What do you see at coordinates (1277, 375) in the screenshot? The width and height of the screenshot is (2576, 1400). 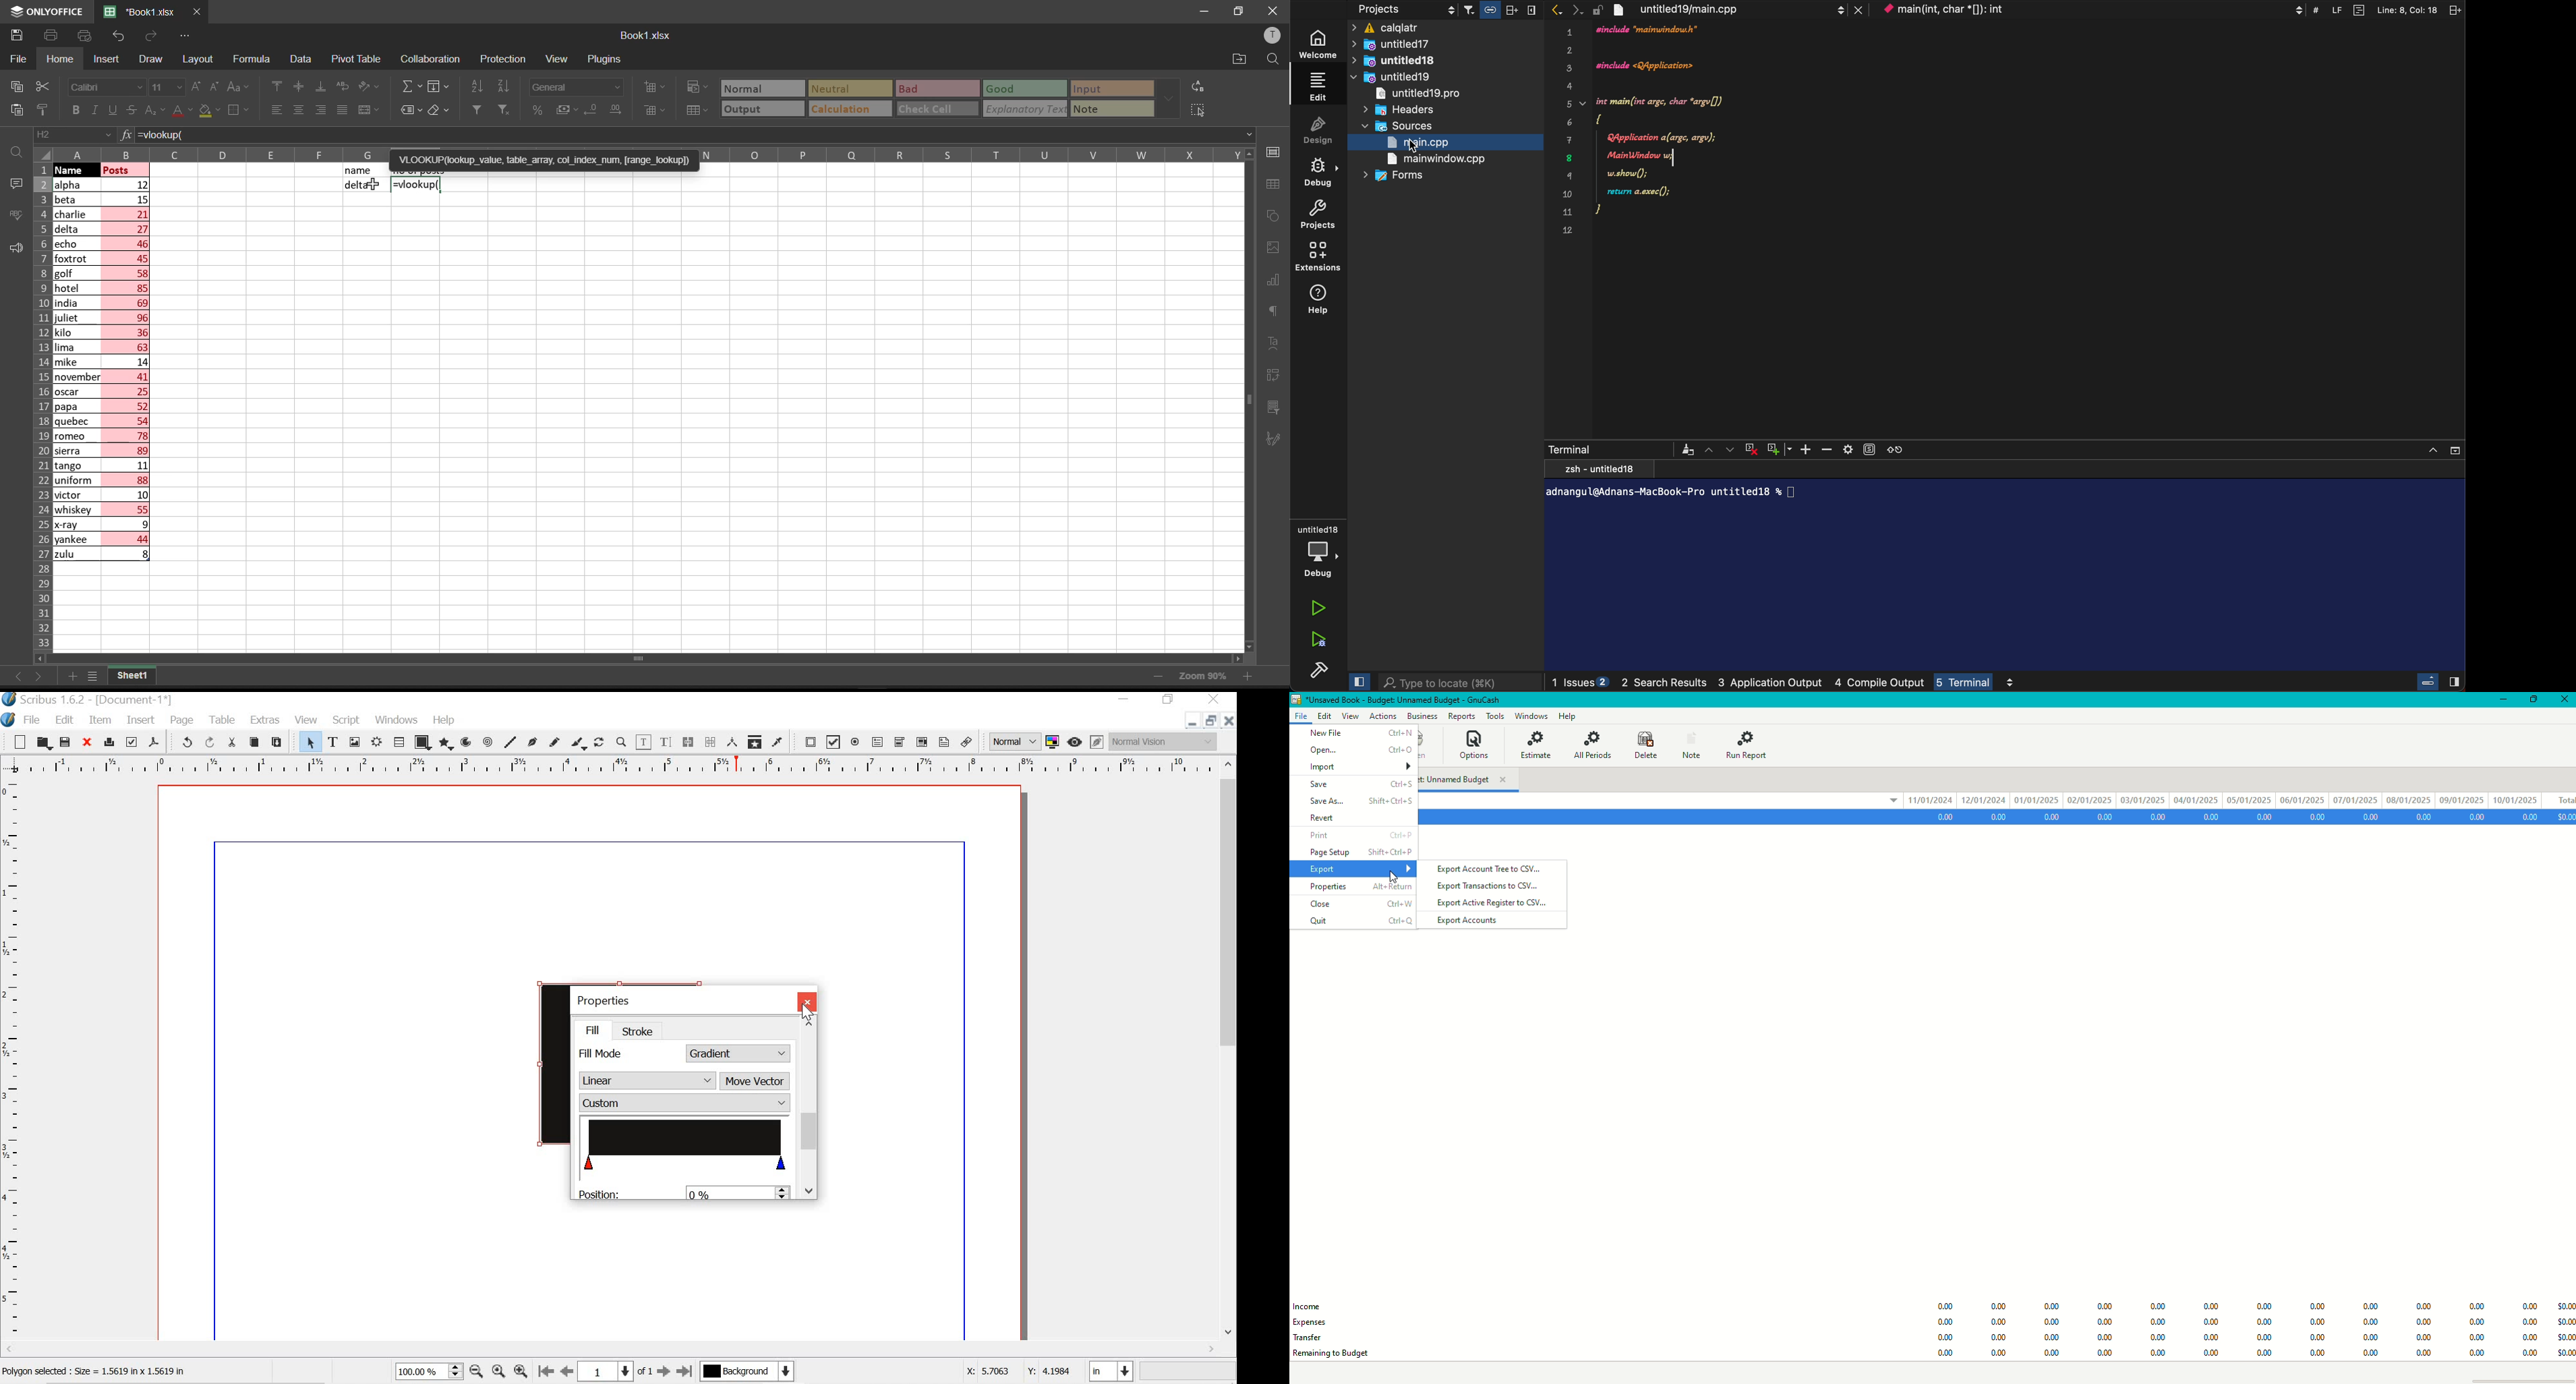 I see `pivot table settings` at bounding box center [1277, 375].